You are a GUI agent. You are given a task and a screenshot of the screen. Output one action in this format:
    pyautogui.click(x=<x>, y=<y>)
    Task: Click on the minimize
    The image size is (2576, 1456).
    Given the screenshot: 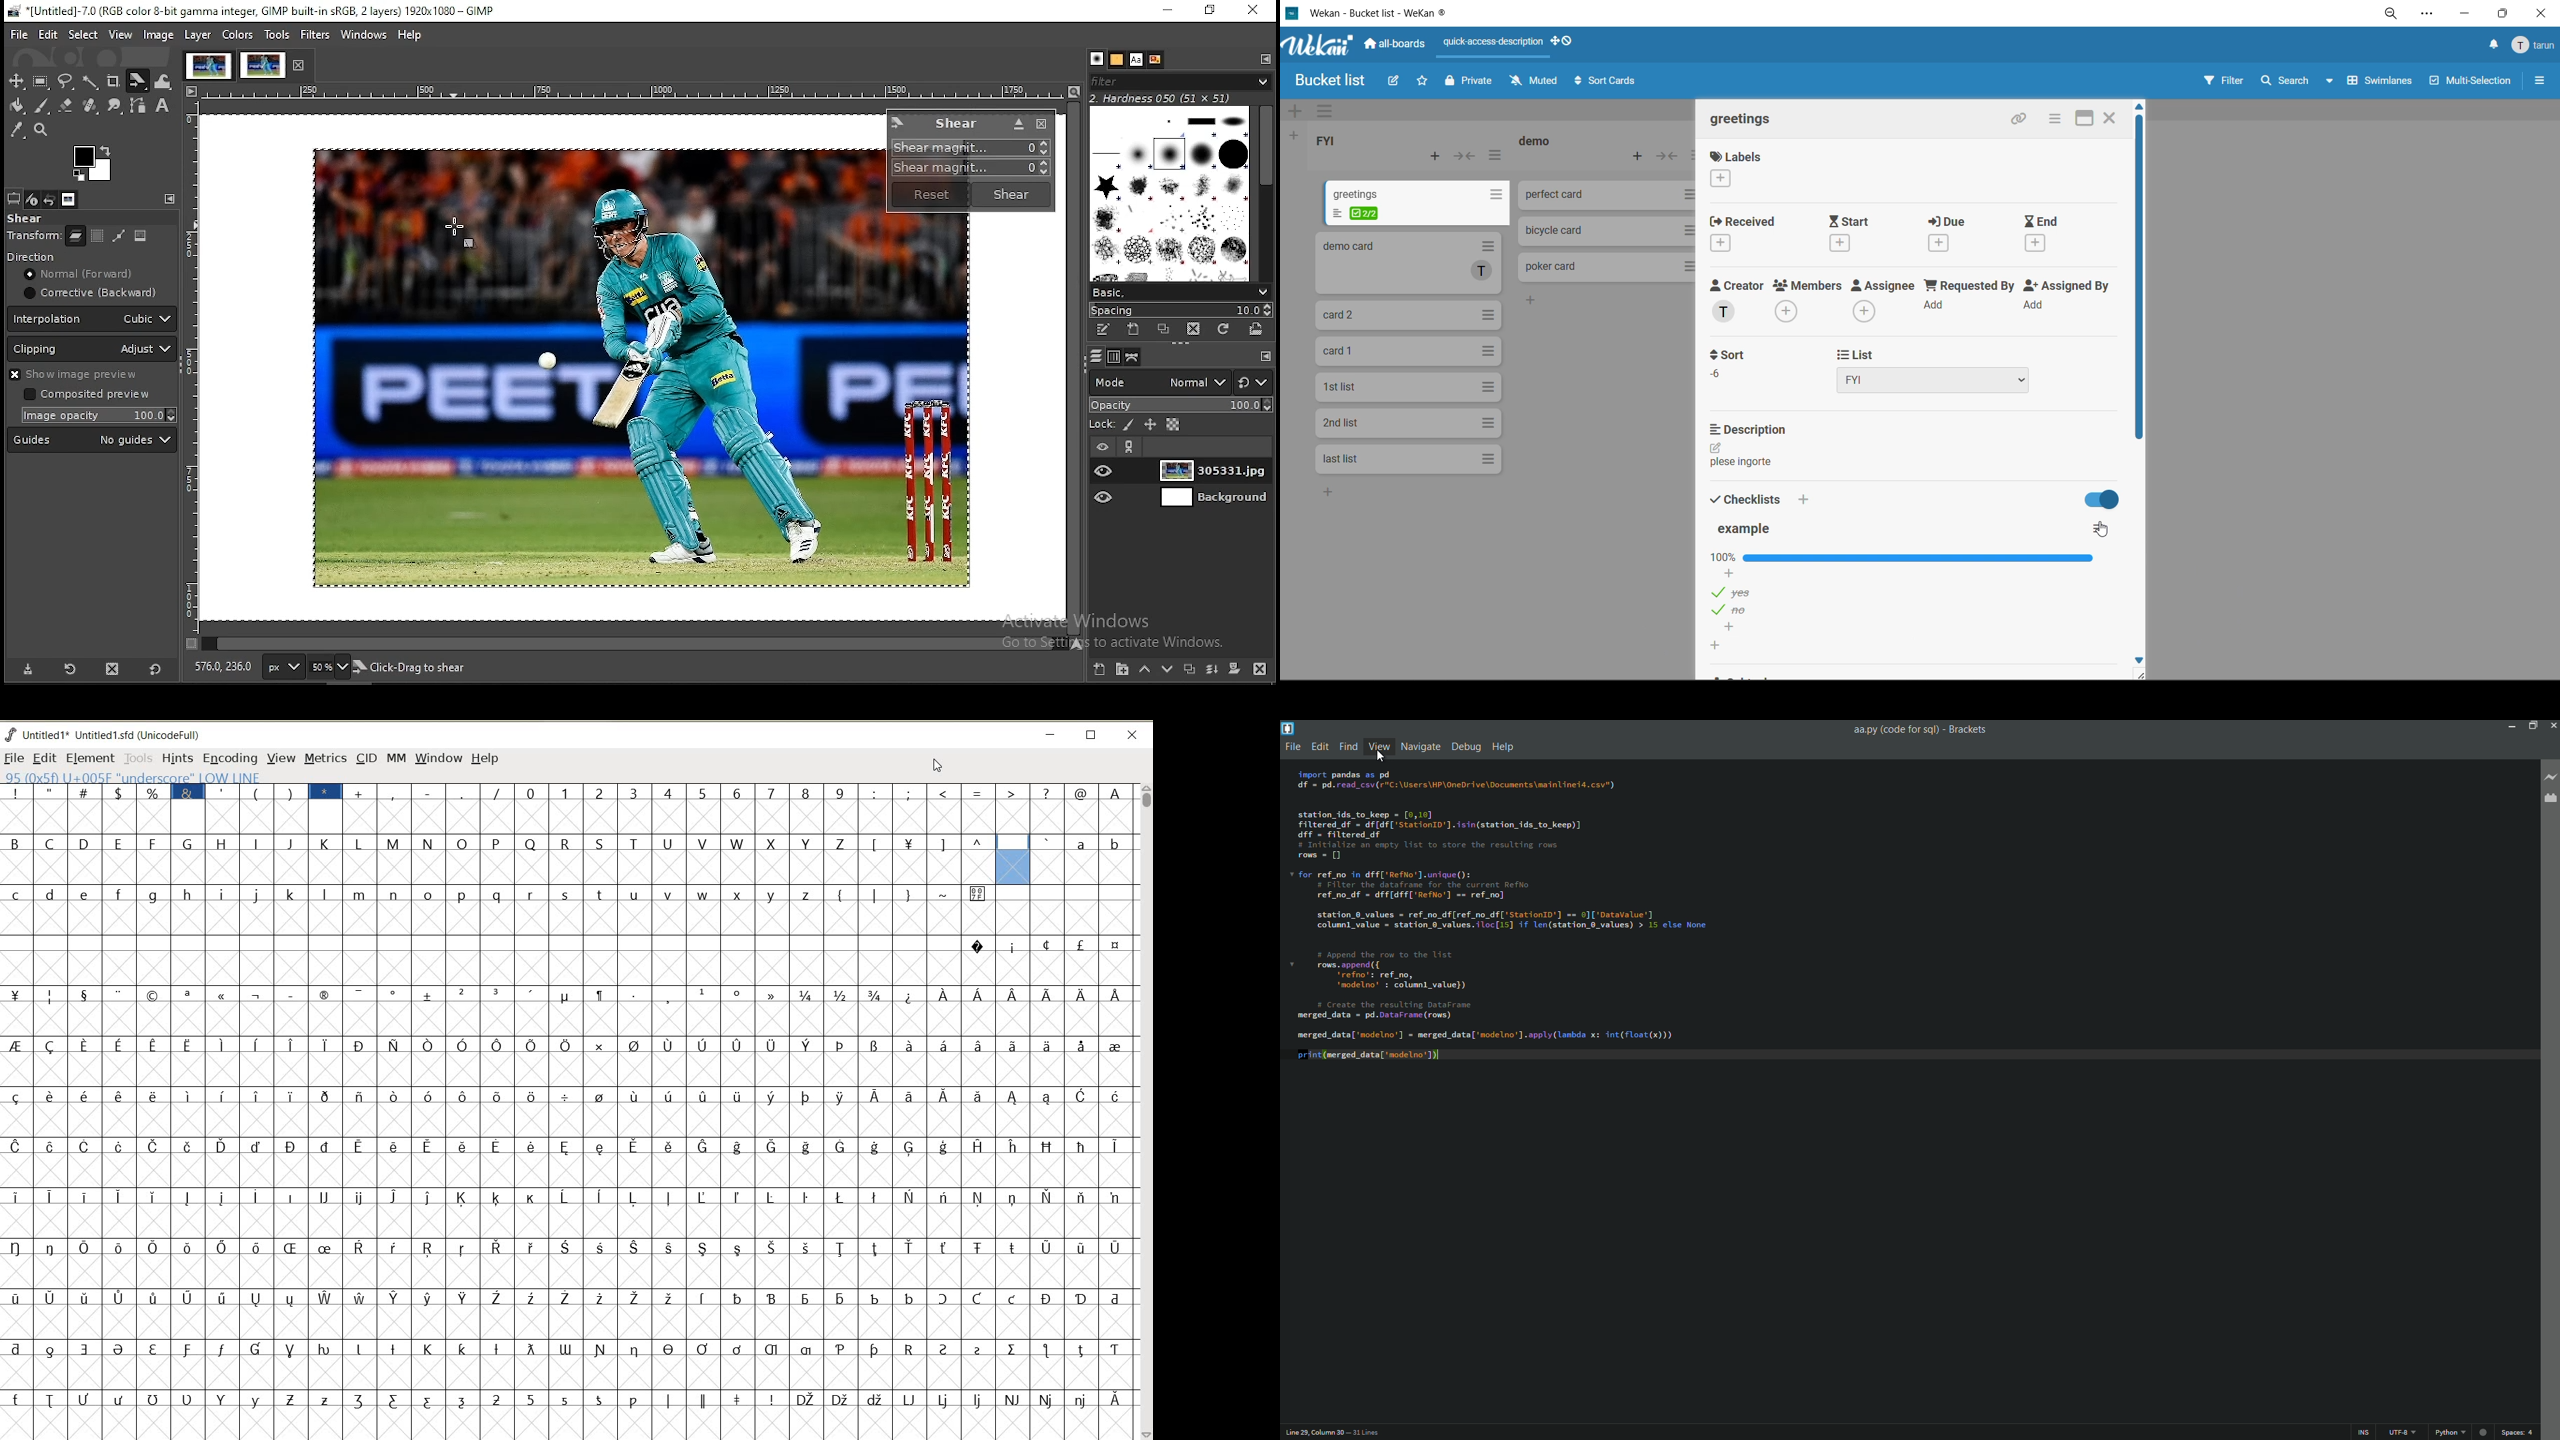 What is the action you would take?
    pyautogui.click(x=1164, y=12)
    